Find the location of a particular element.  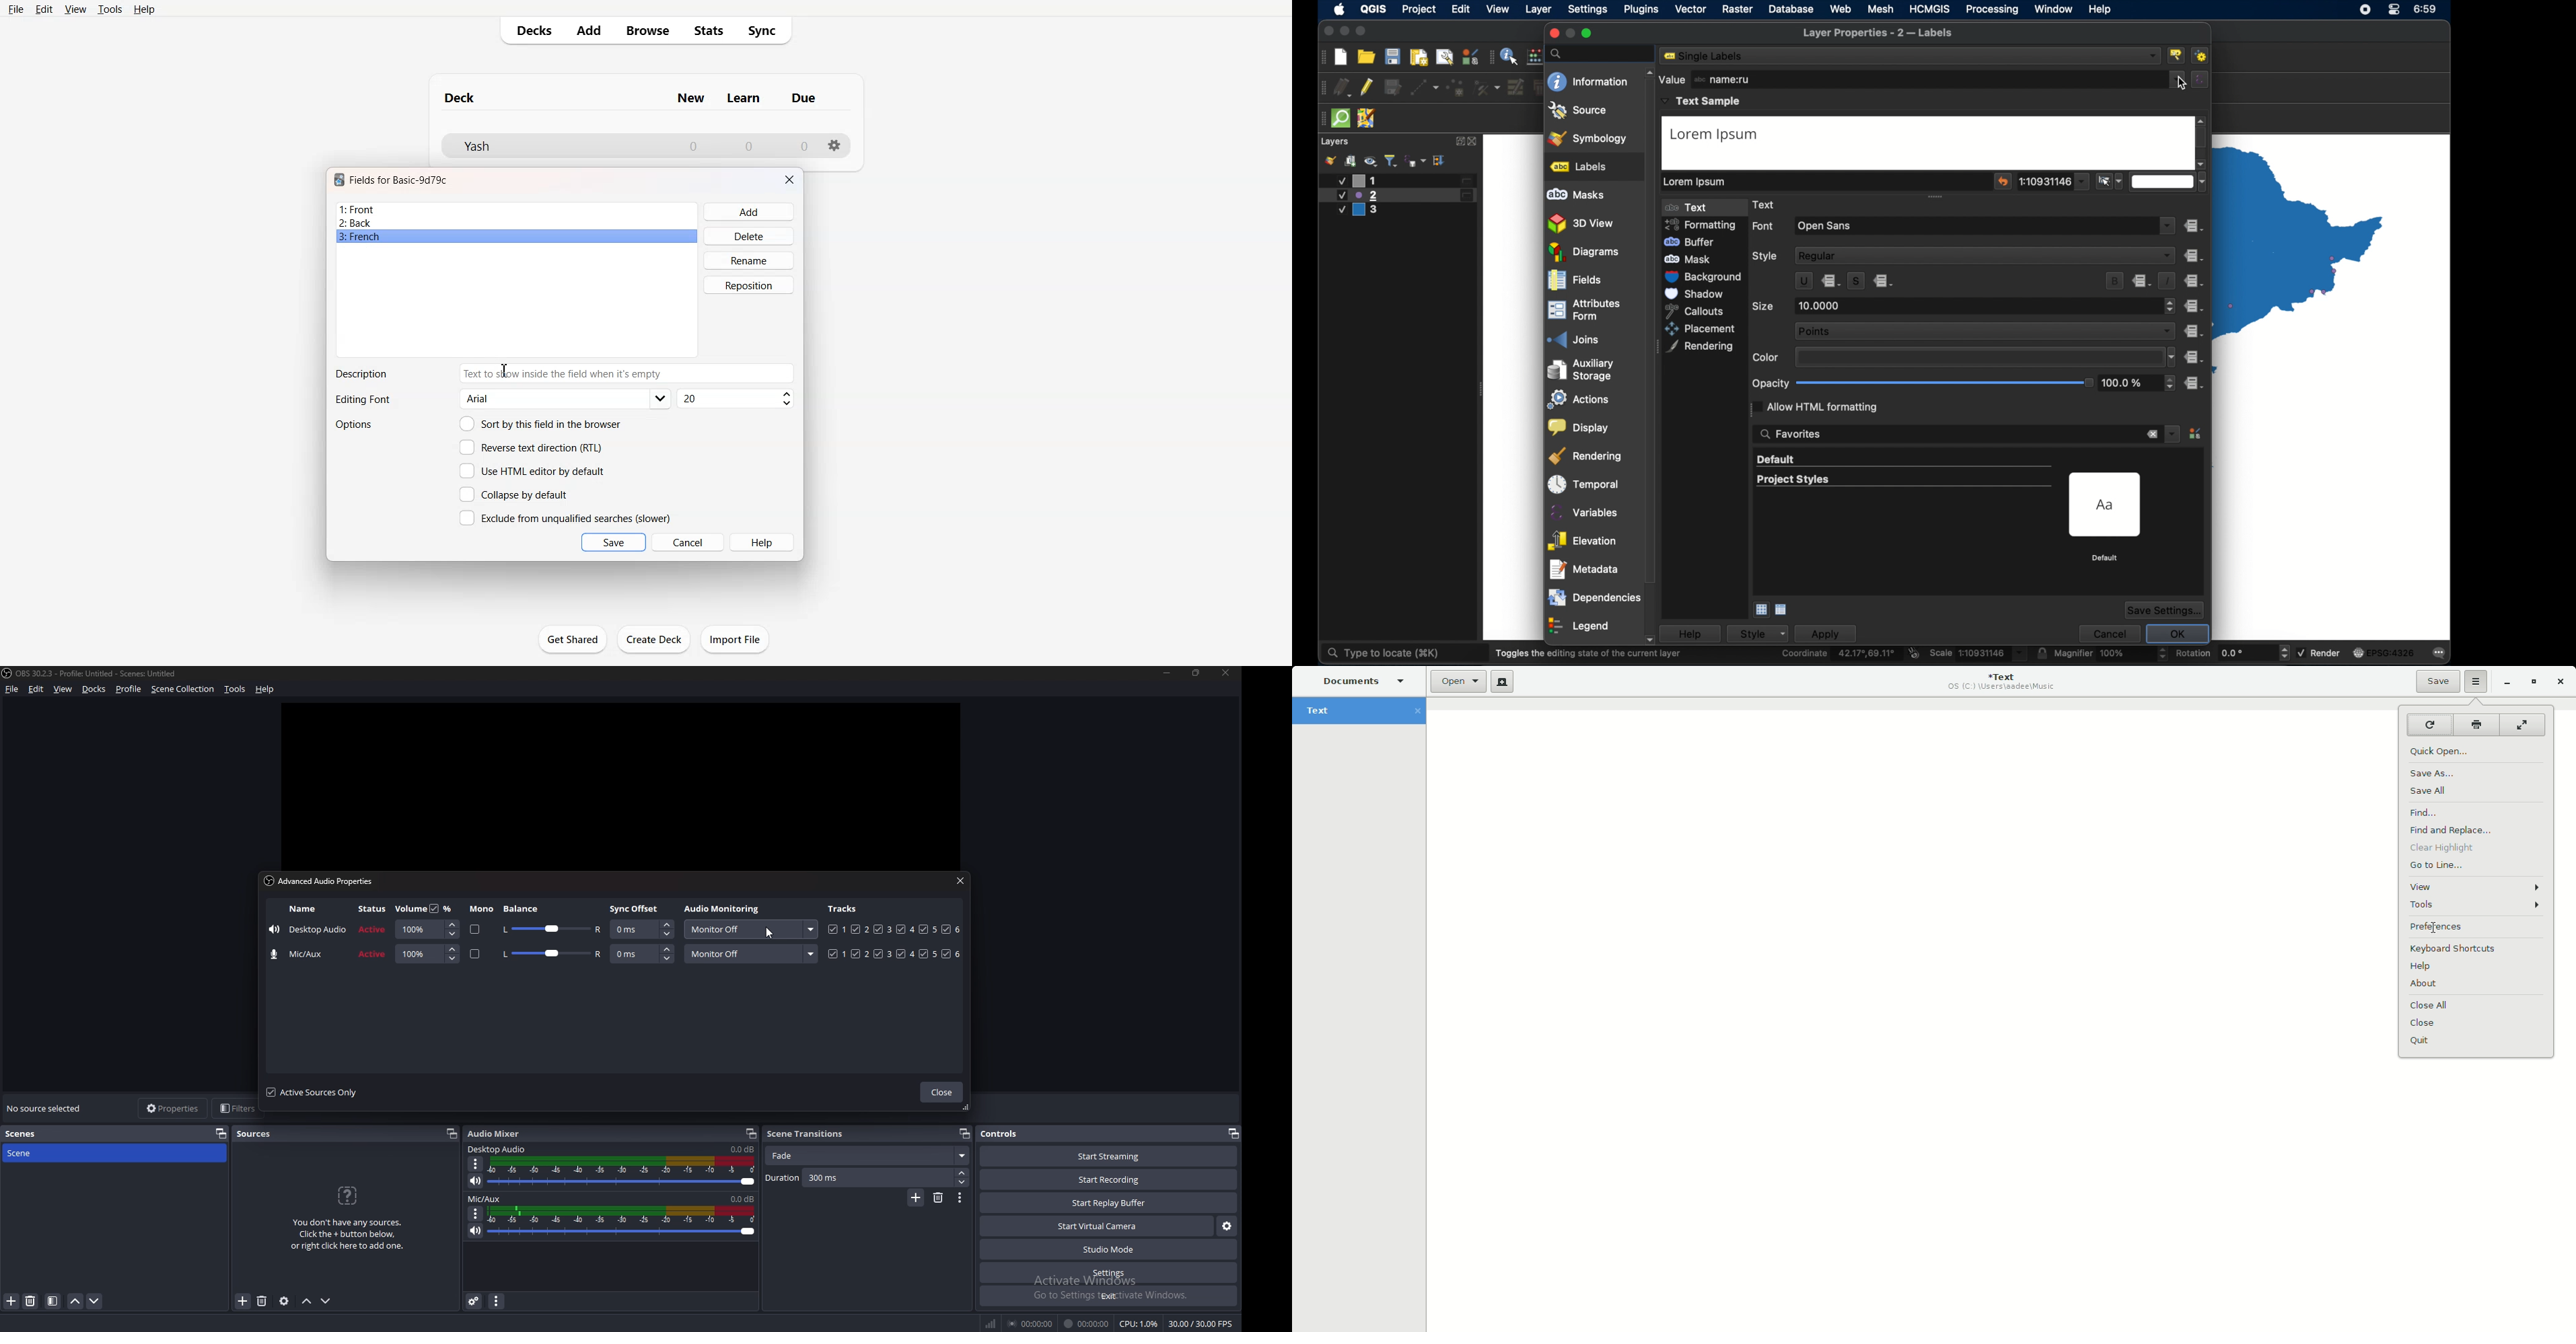

no source selected is located at coordinates (47, 1108).